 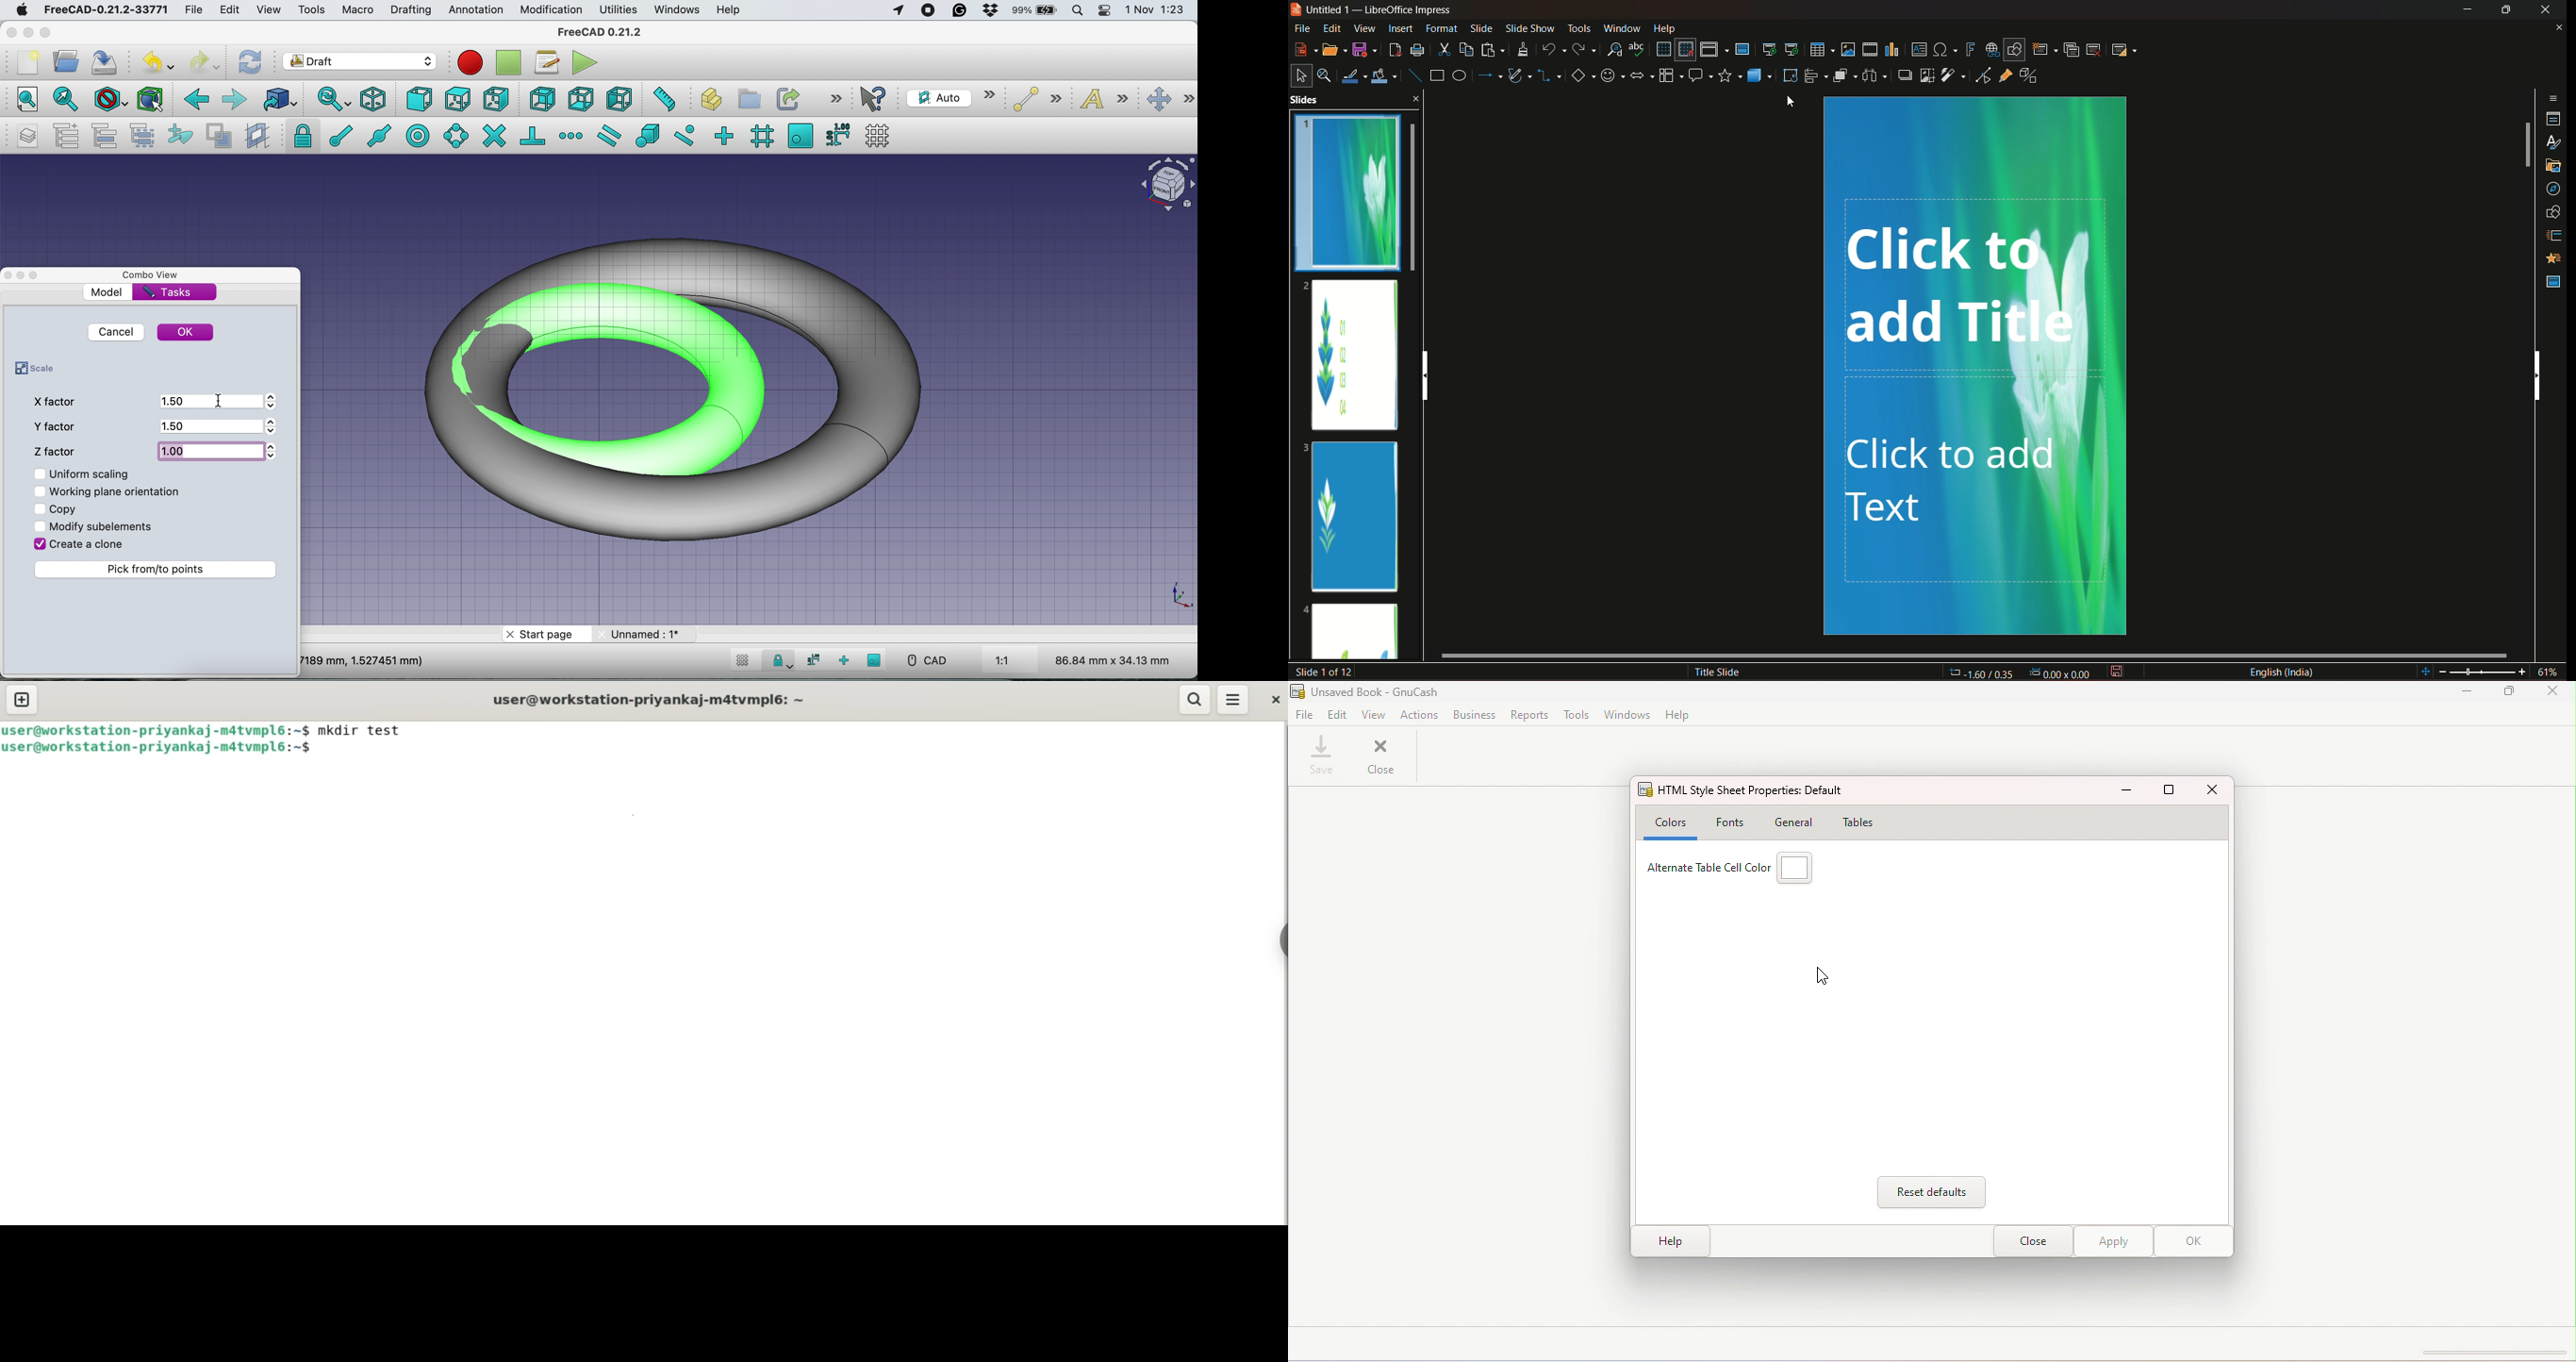 What do you see at coordinates (585, 62) in the screenshot?
I see `execute macros` at bounding box center [585, 62].